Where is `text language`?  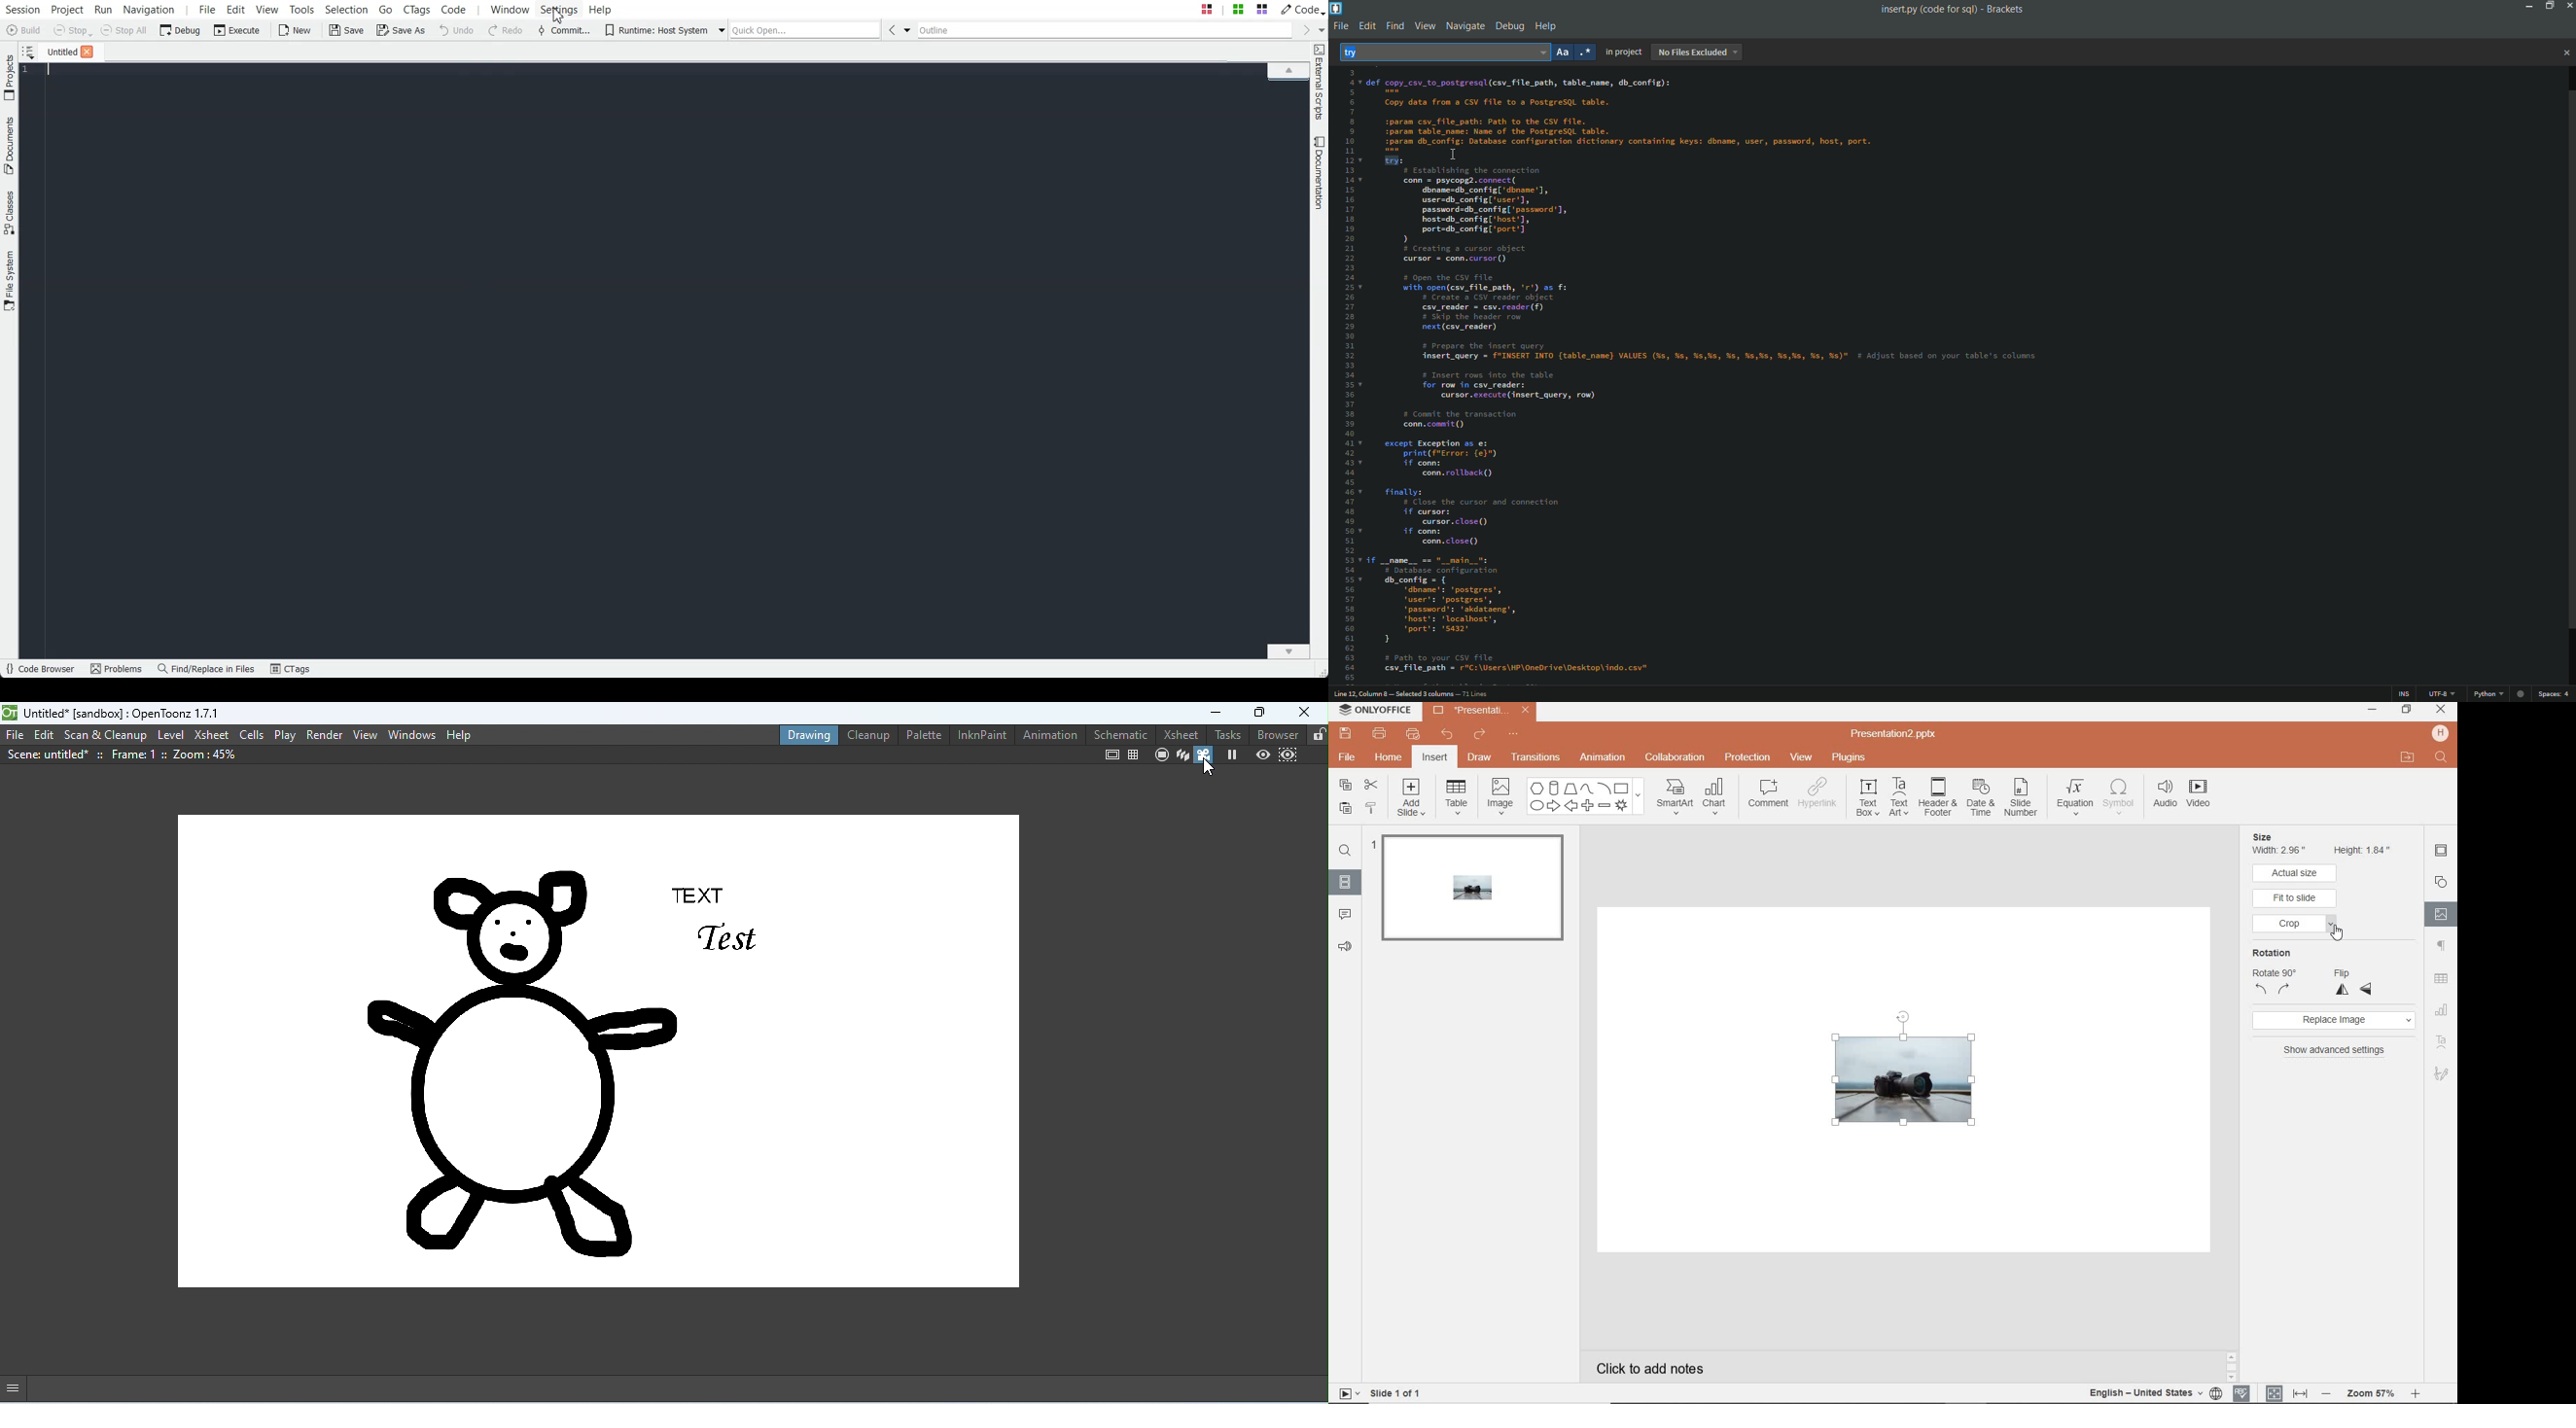 text language is located at coordinates (2158, 1393).